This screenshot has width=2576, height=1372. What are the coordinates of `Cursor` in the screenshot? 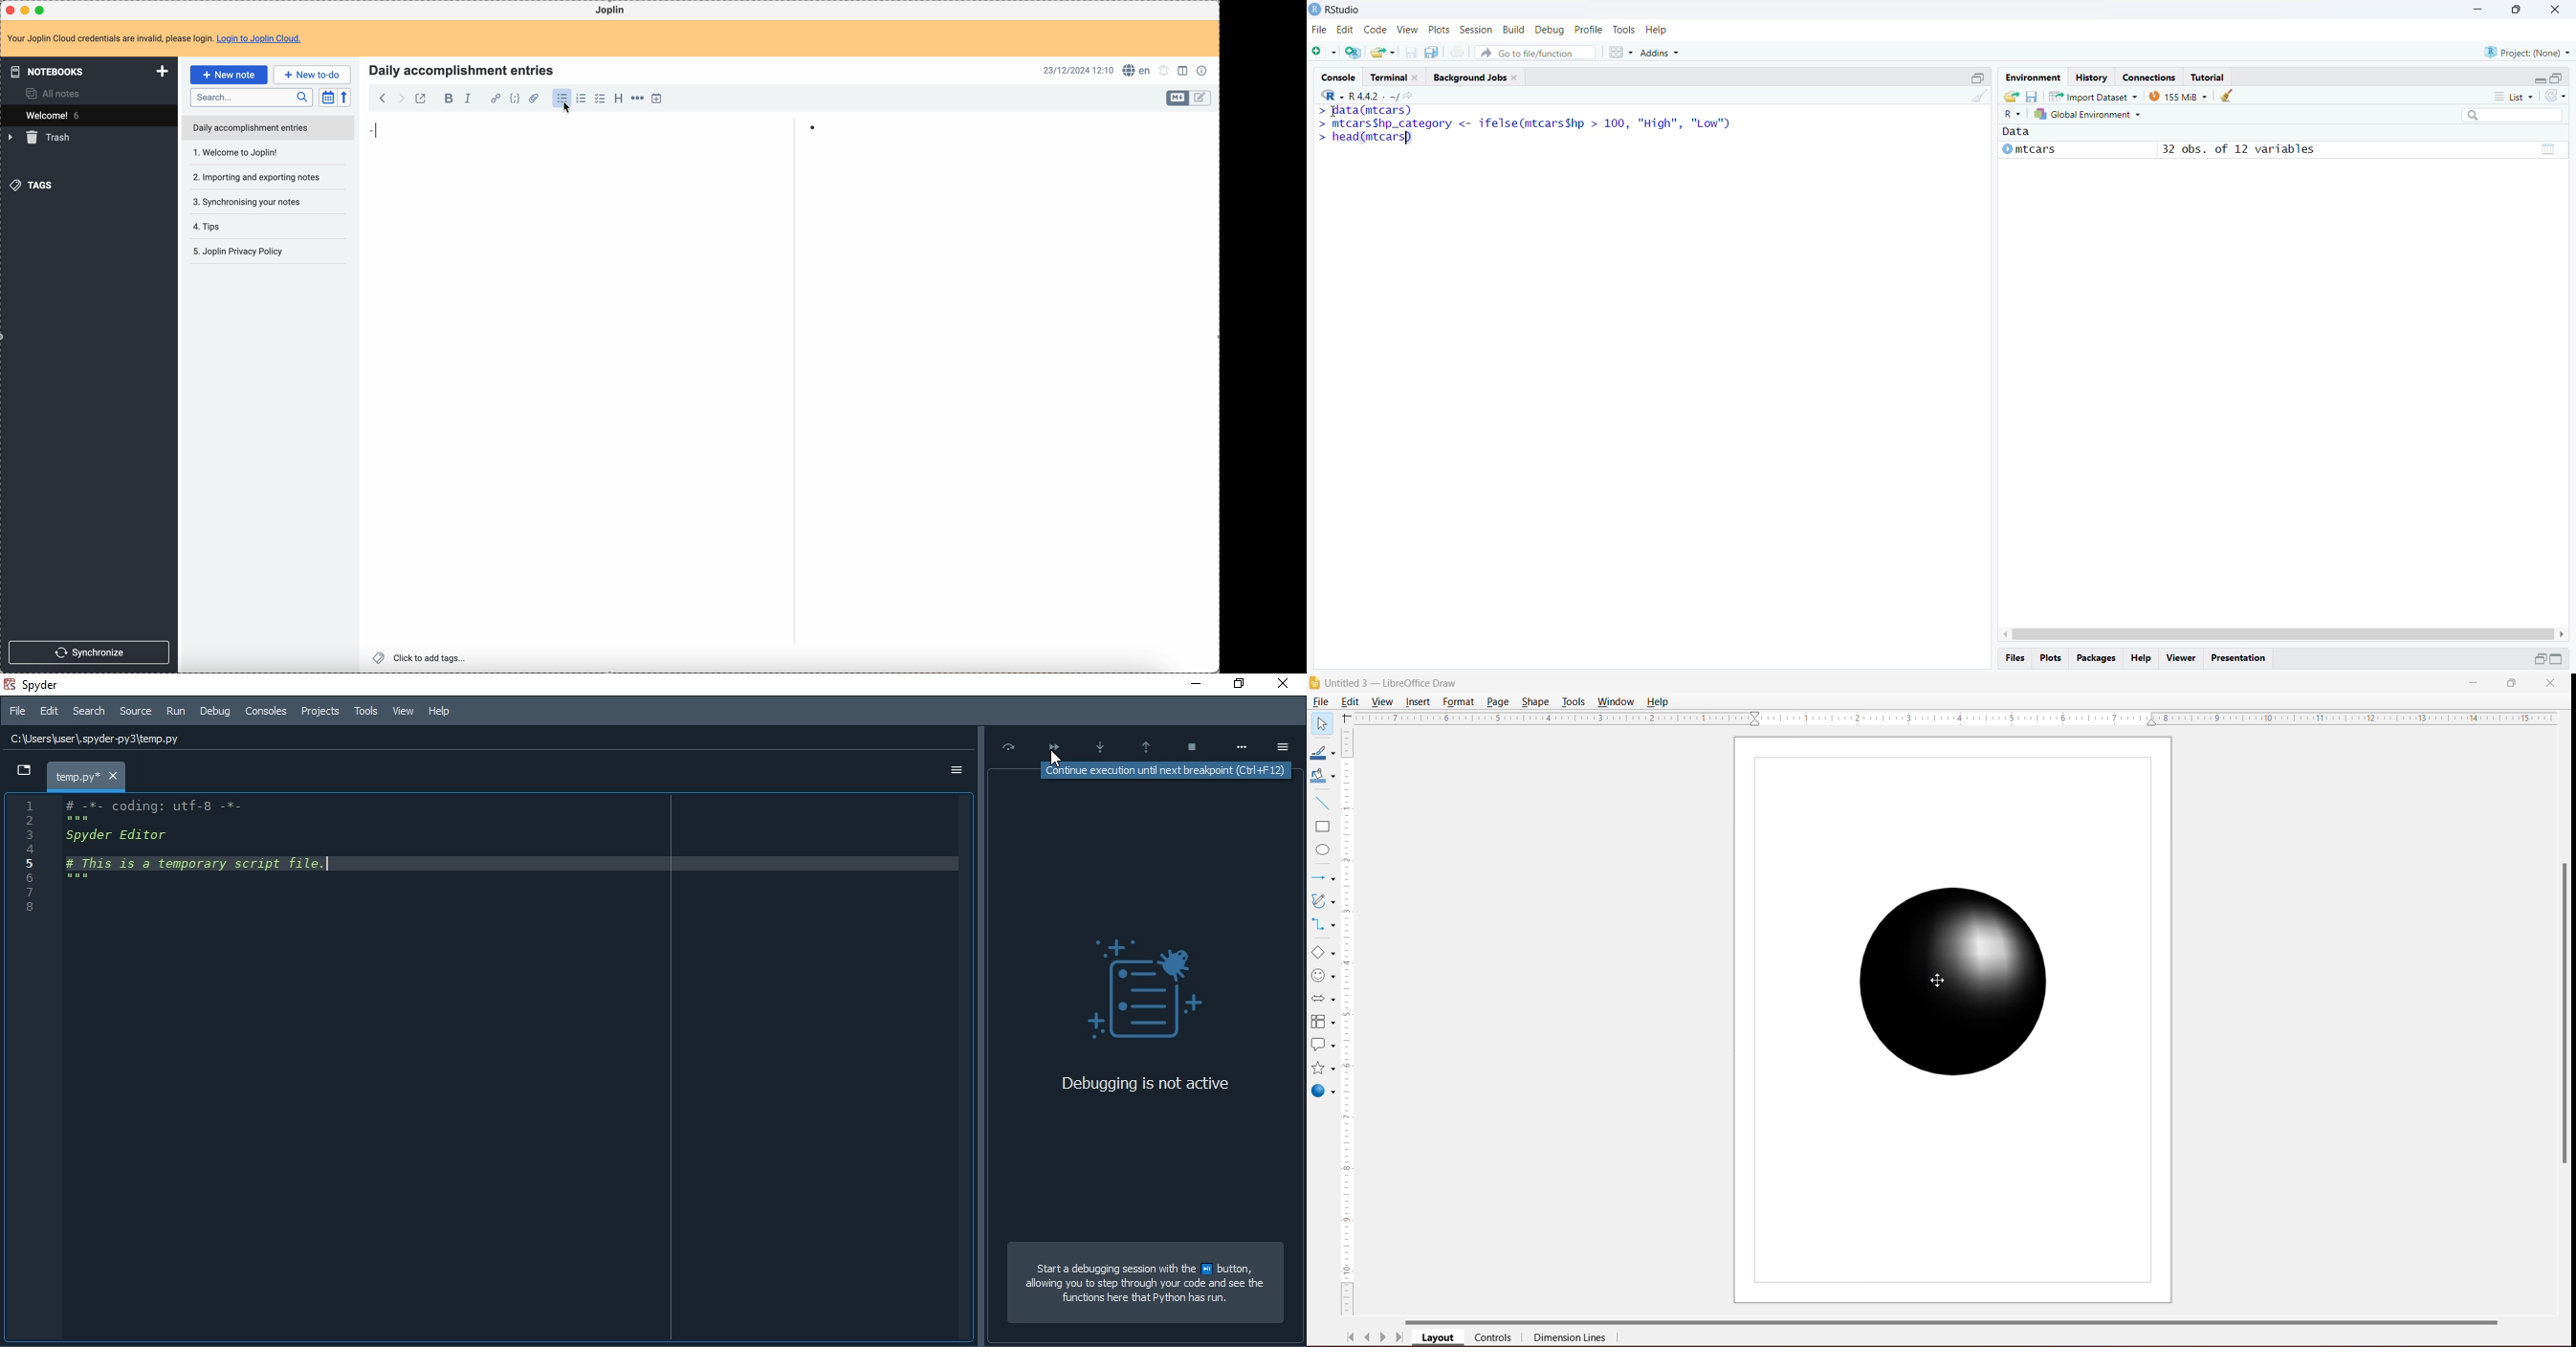 It's located at (1939, 979).